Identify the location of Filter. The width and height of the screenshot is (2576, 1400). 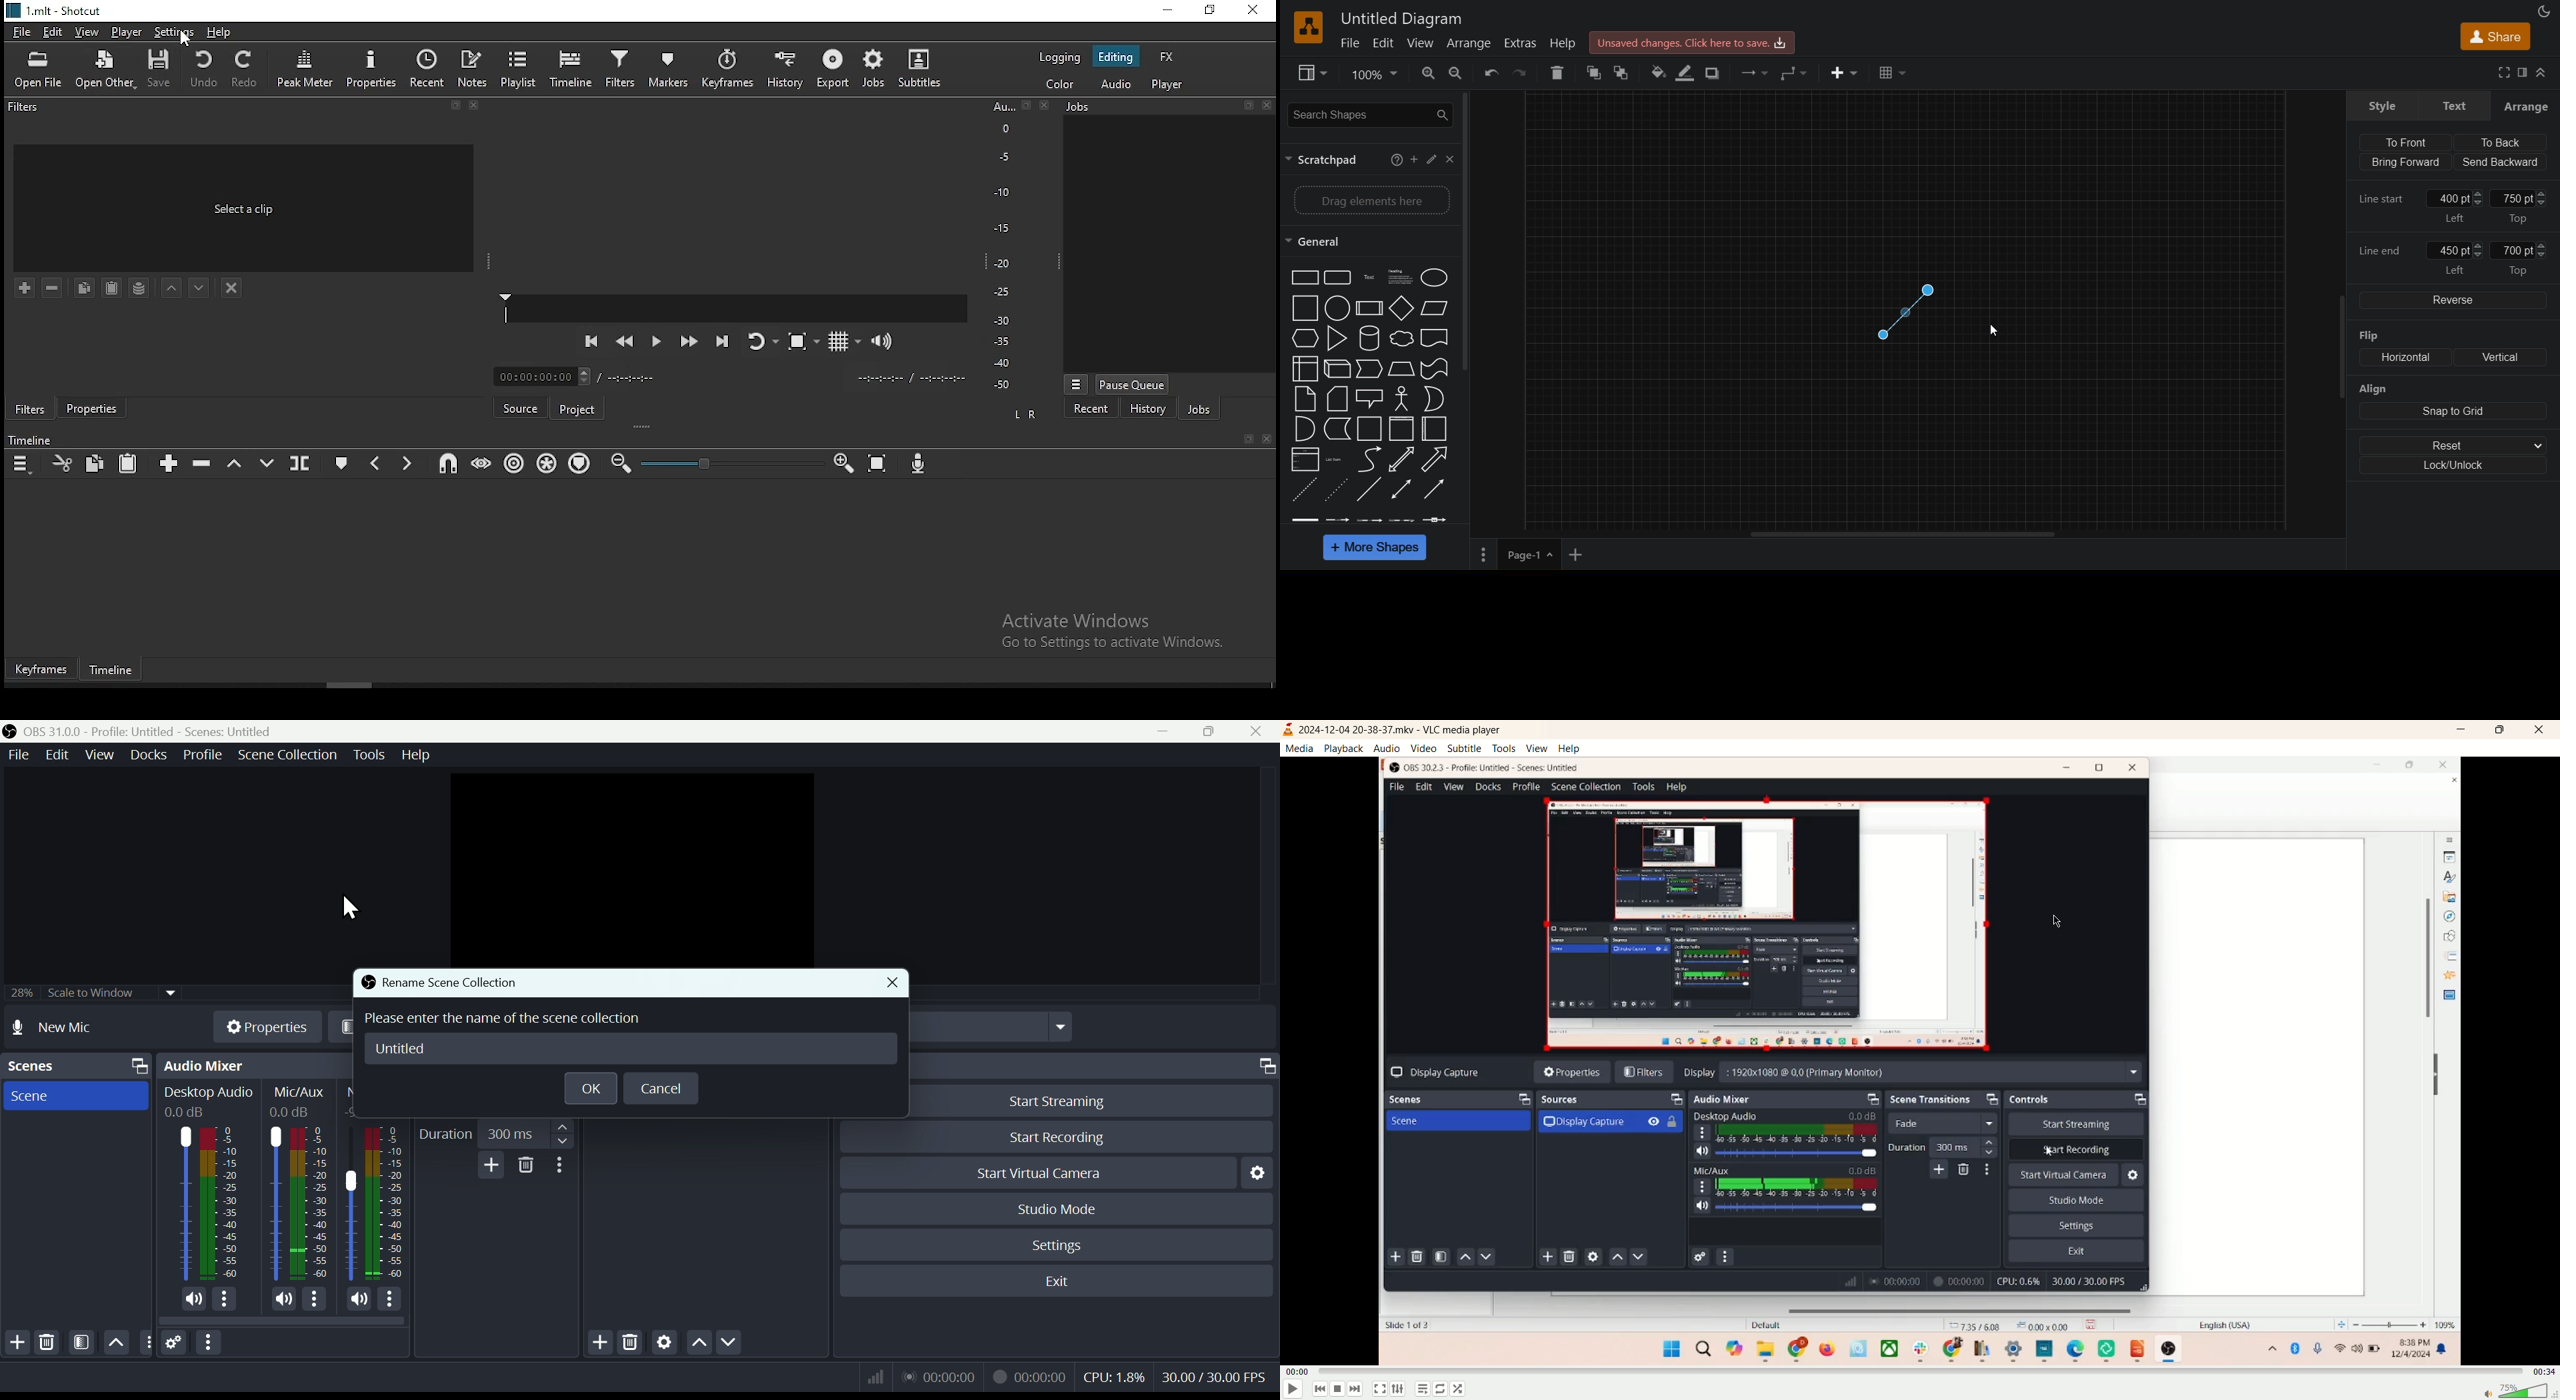
(83, 1343).